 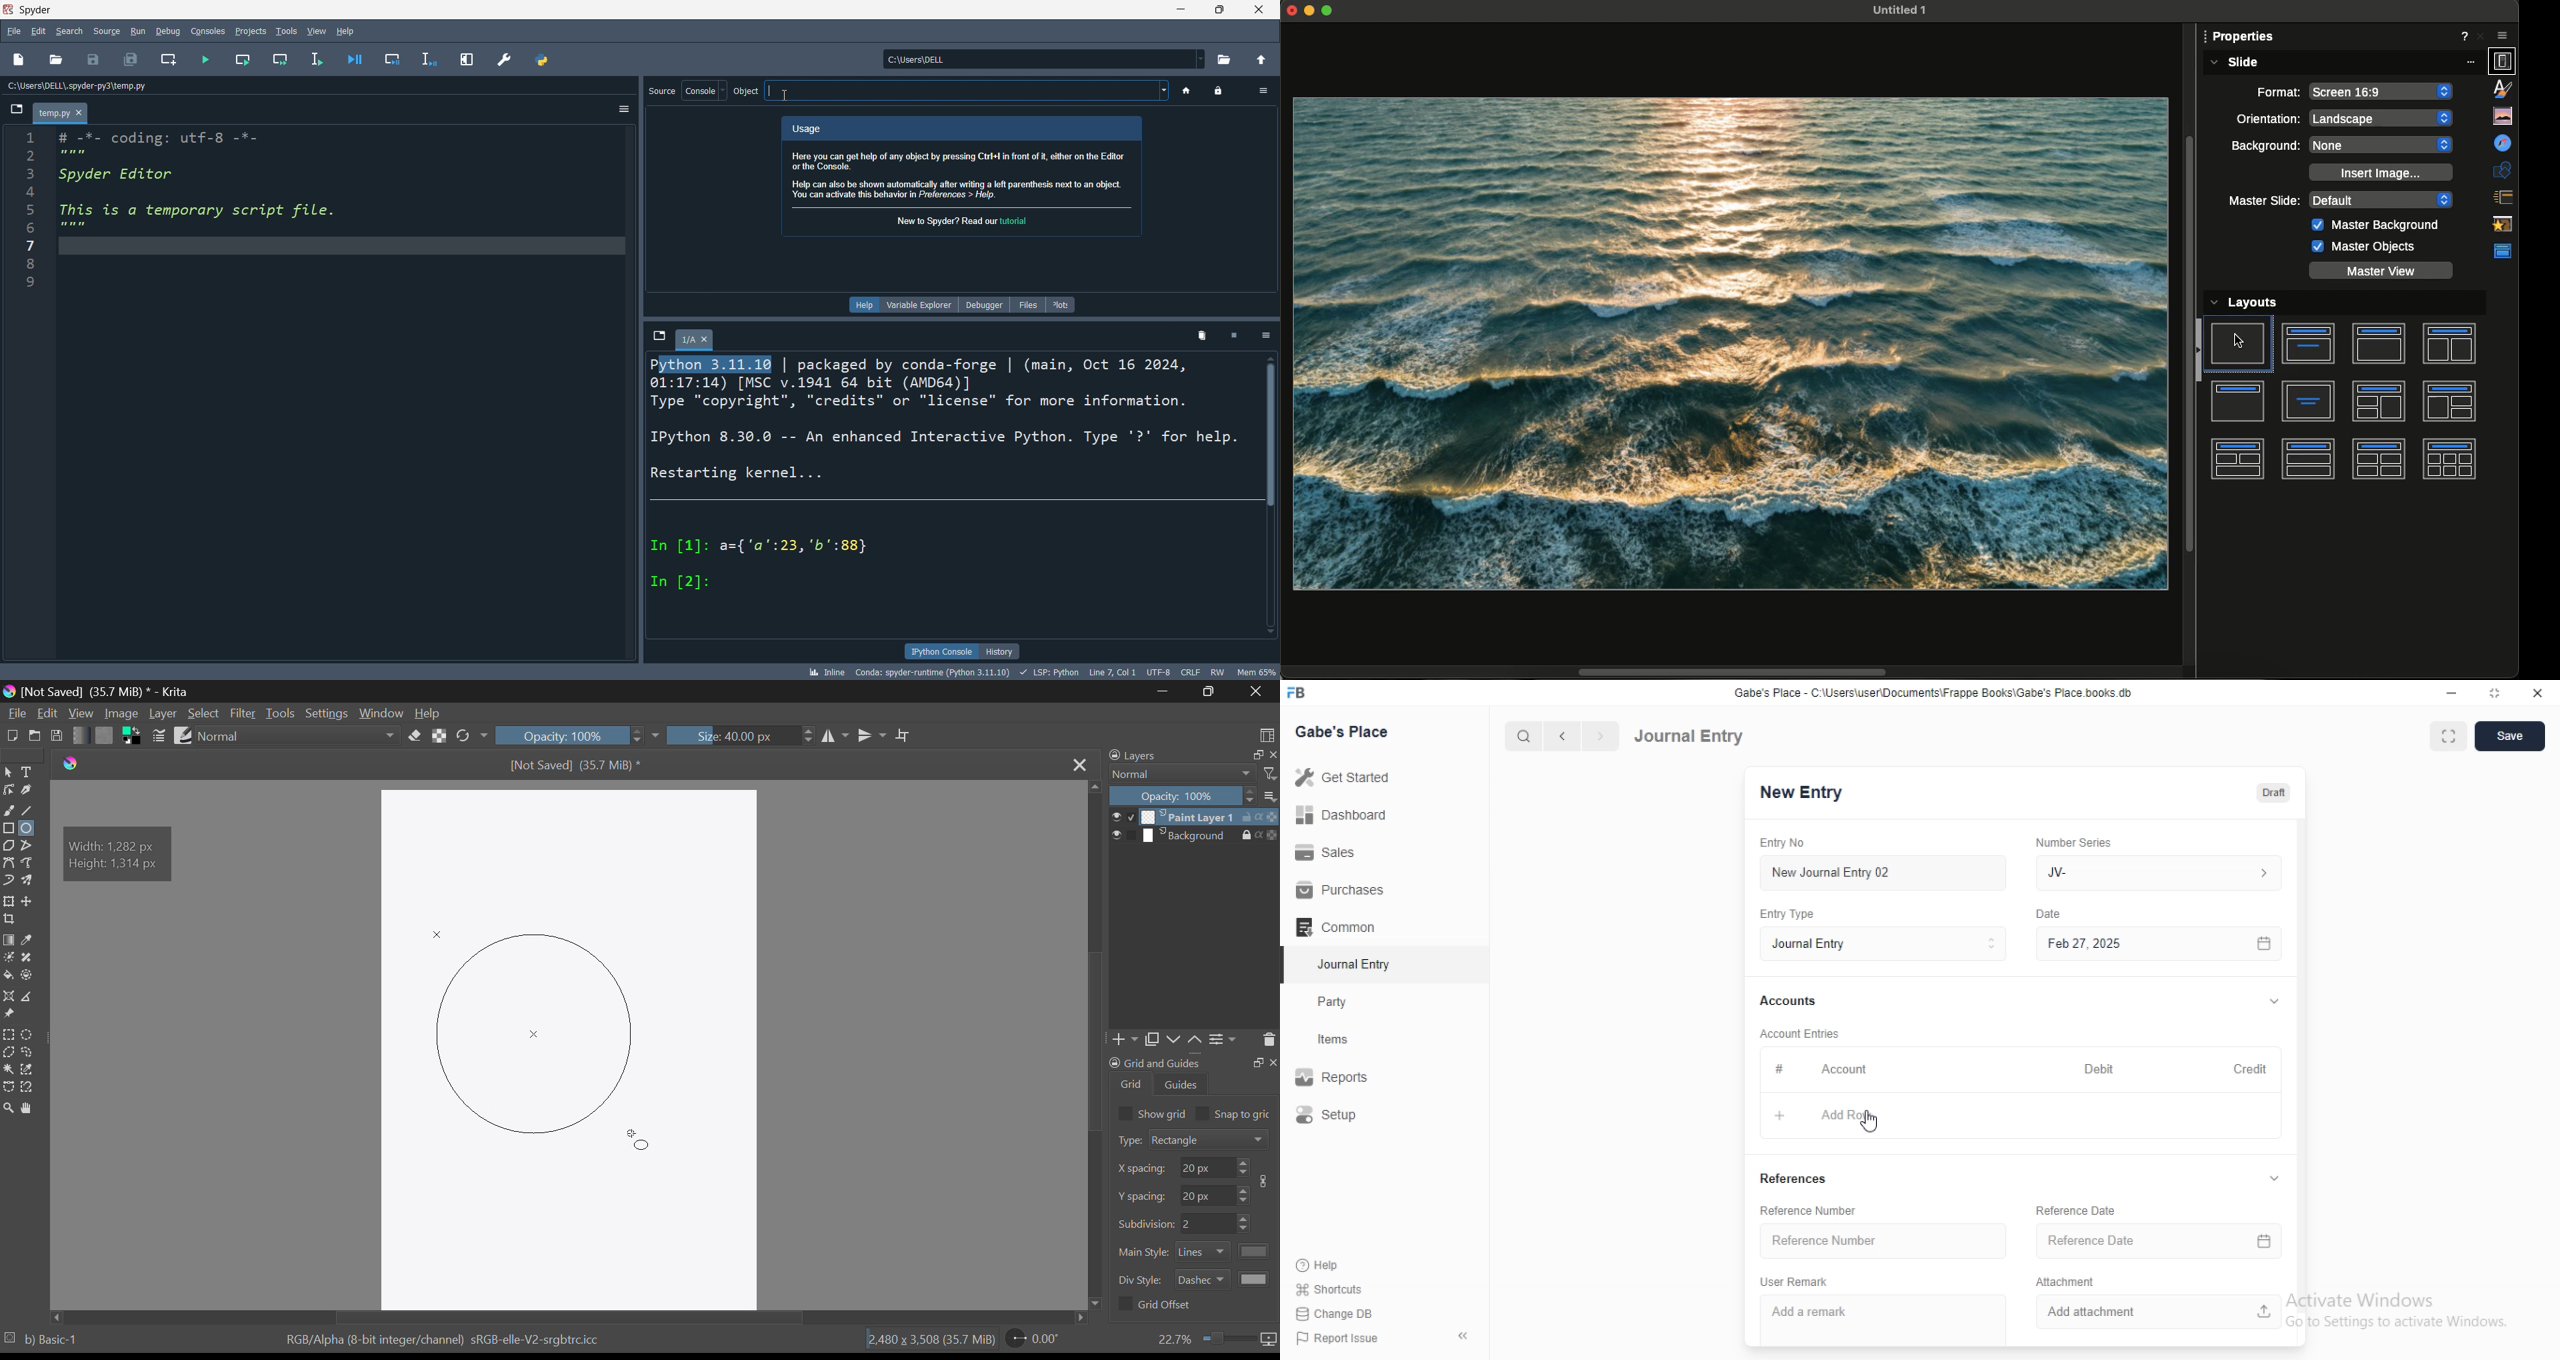 I want to click on # -*- coding: utf-8 -*-
Spyder Editor
This is a temporary script file., so click(x=337, y=390).